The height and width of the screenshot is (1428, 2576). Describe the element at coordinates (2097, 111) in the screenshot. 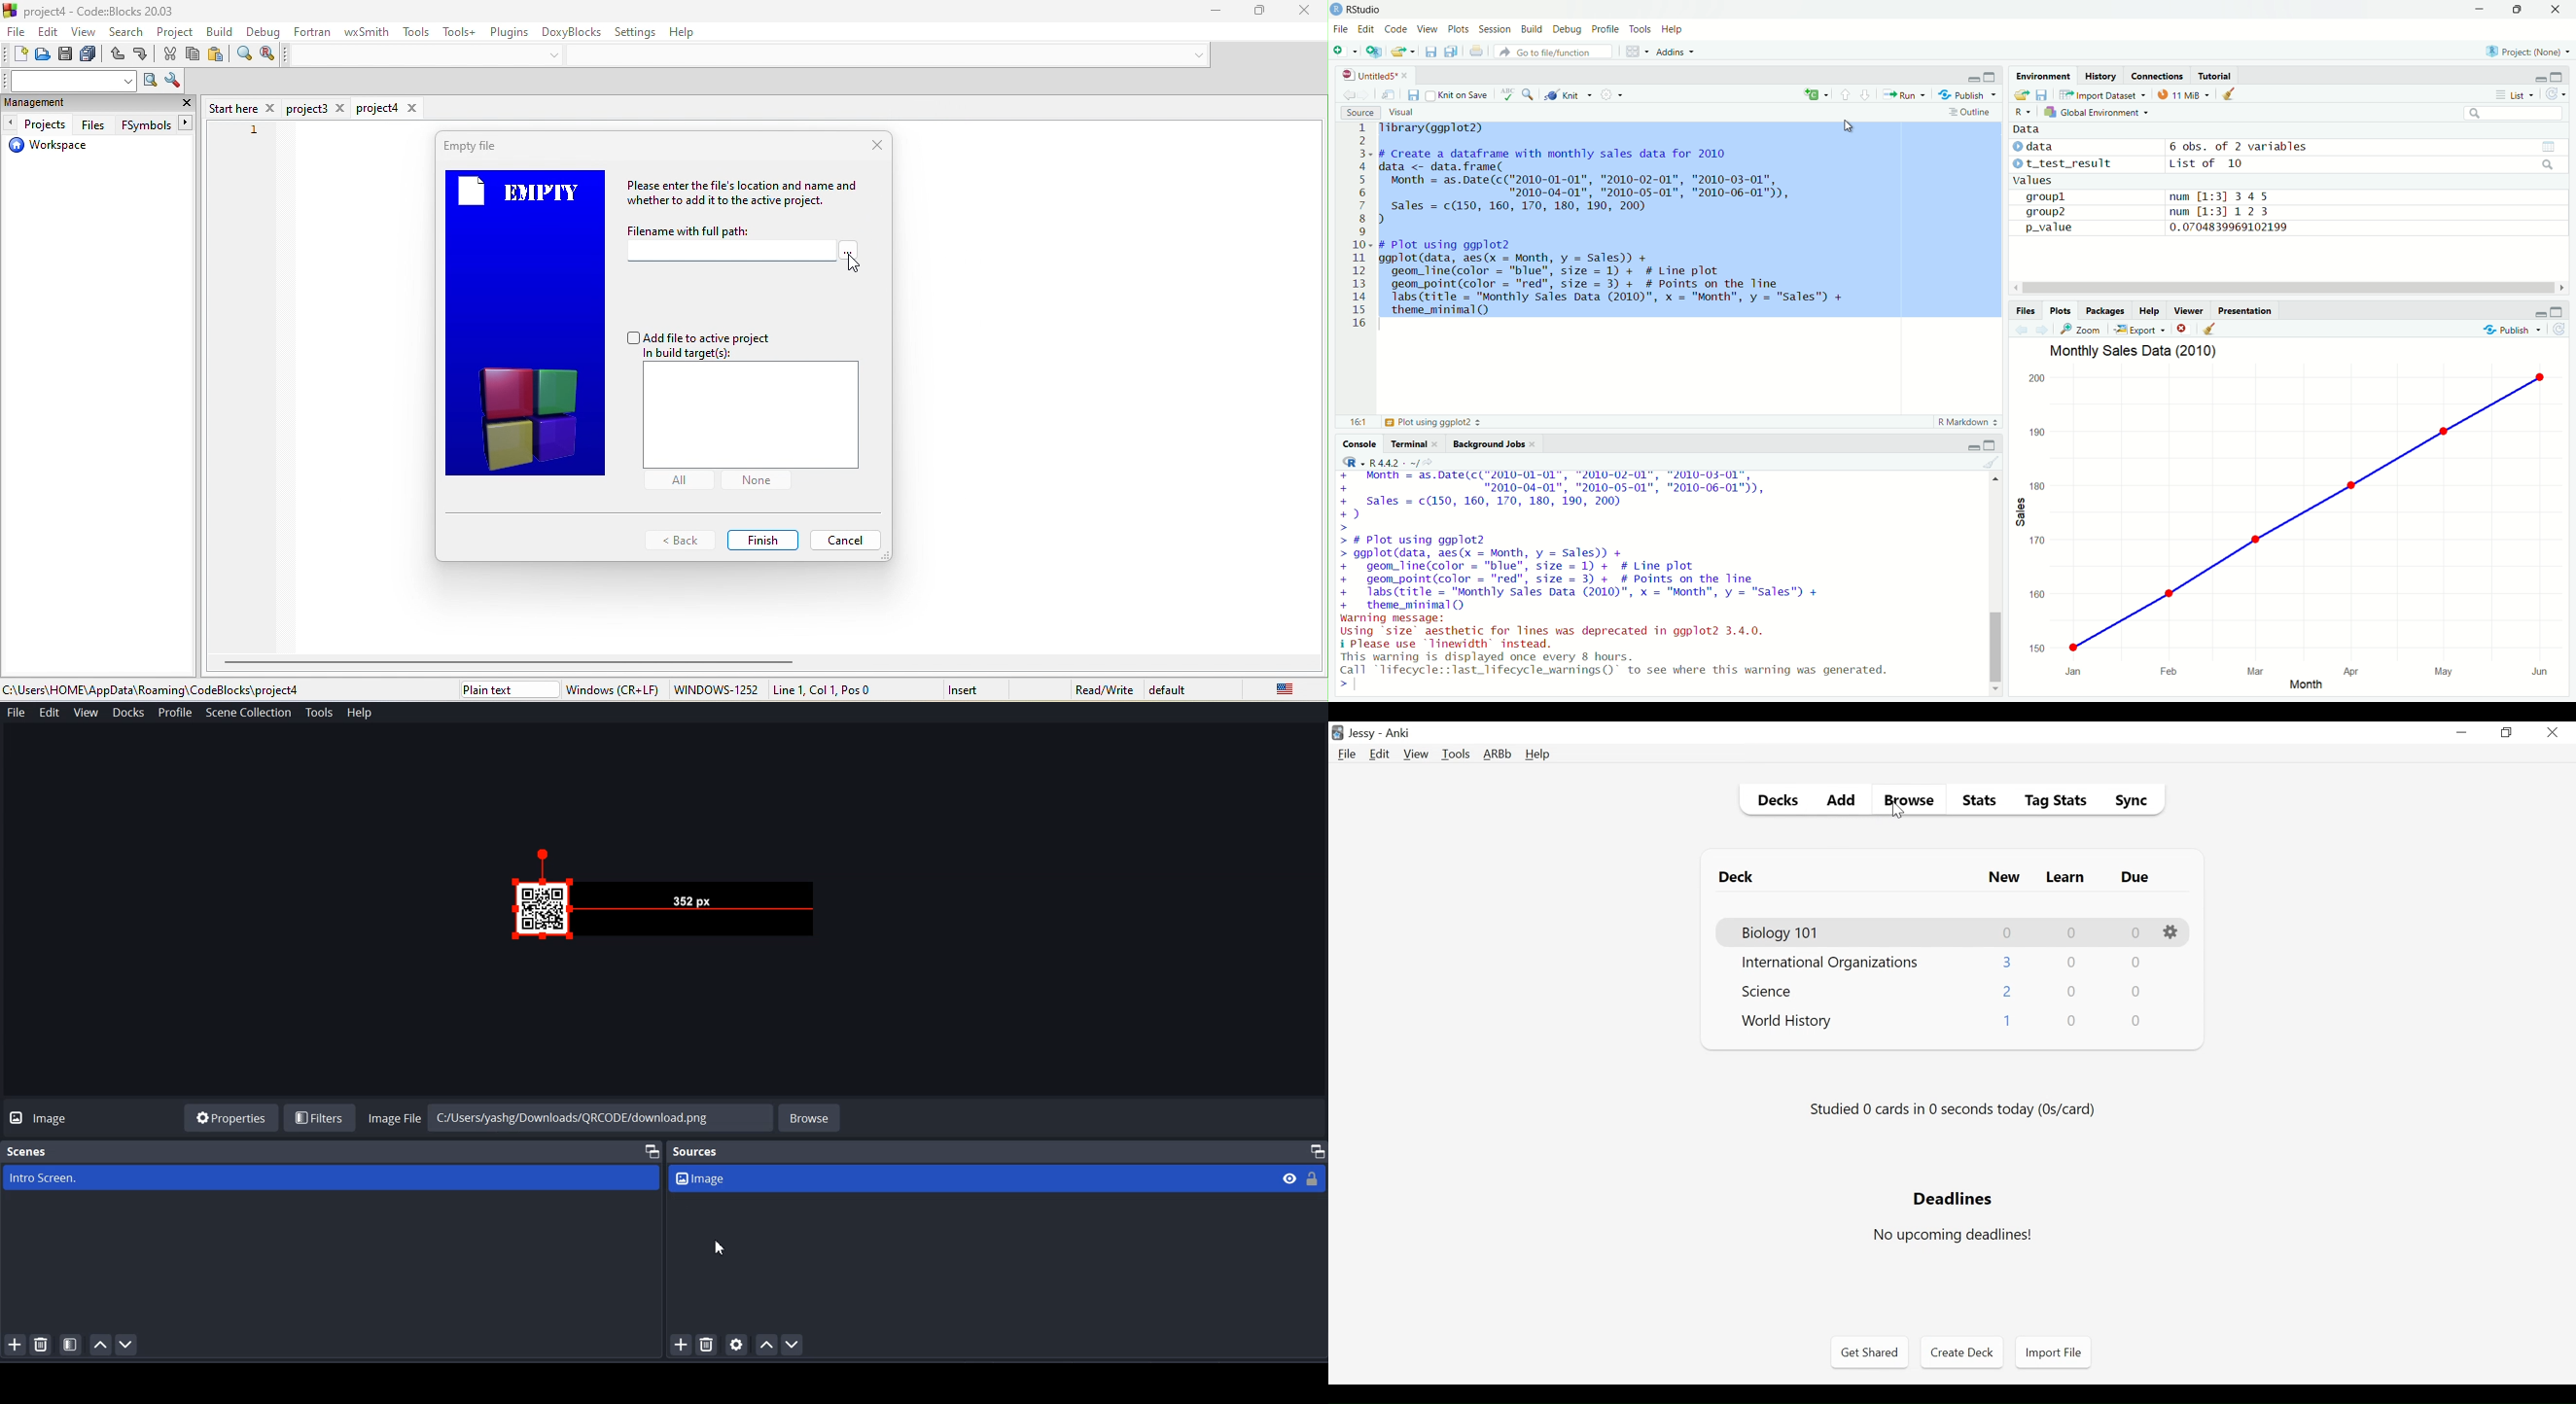

I see `Global Environment ` at that location.